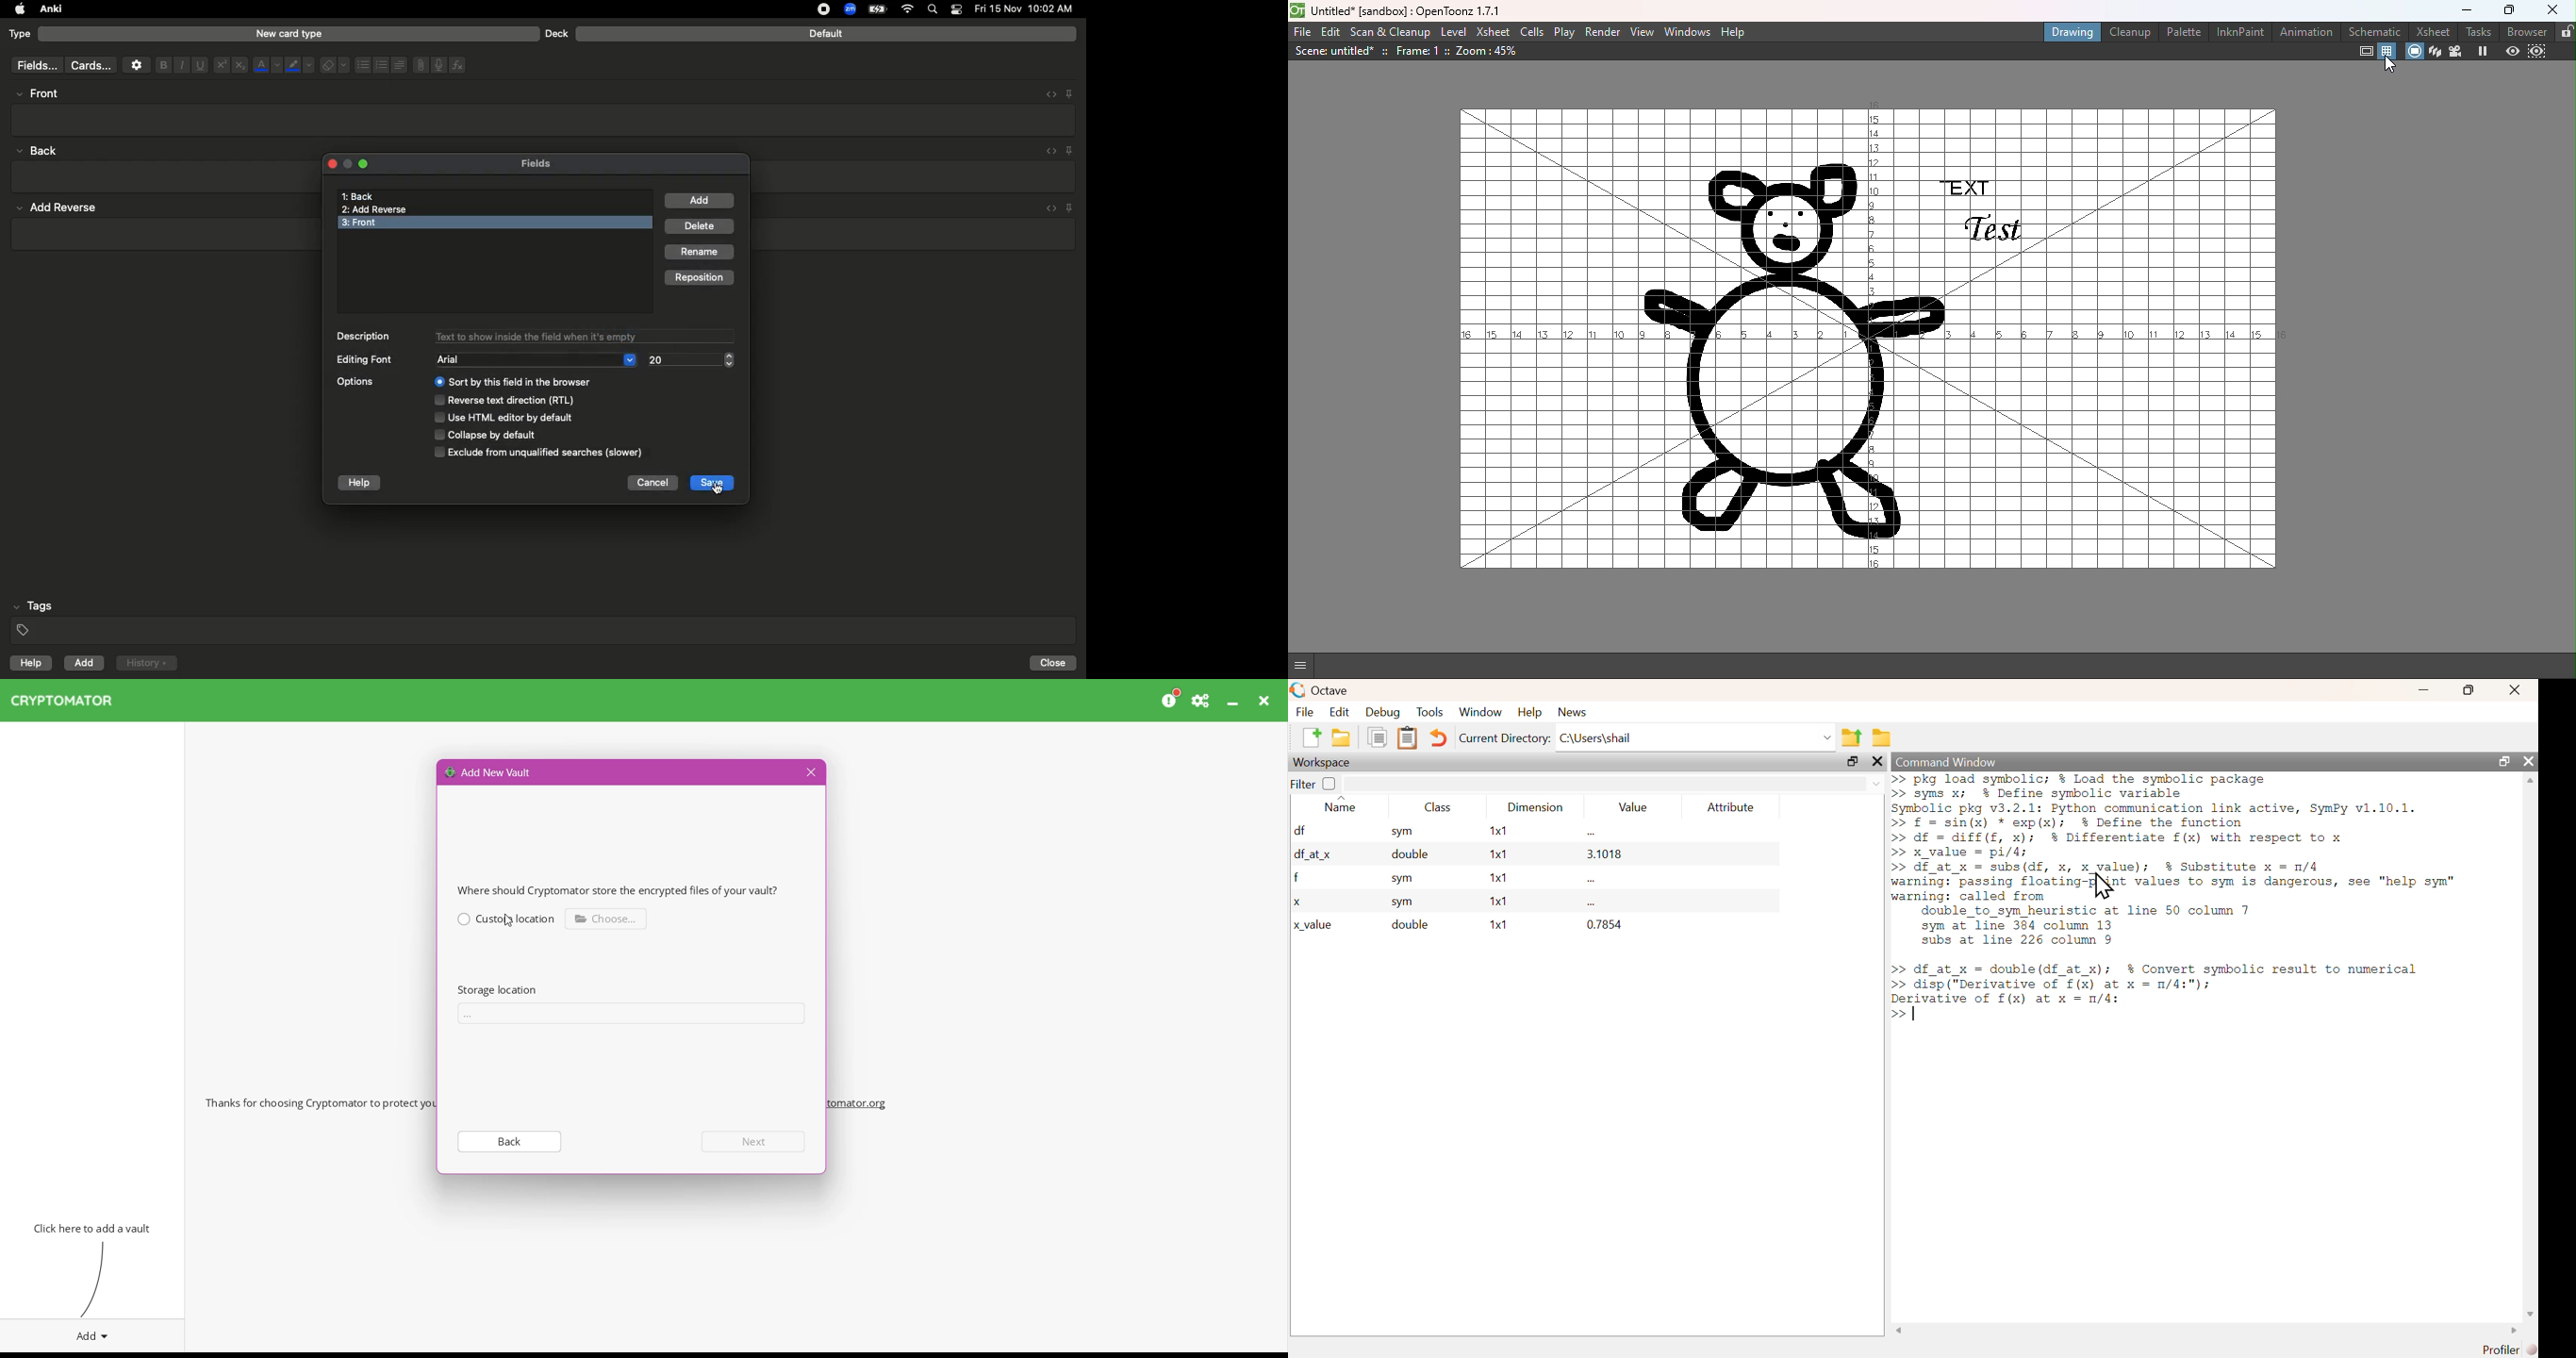  I want to click on close, so click(1876, 761).